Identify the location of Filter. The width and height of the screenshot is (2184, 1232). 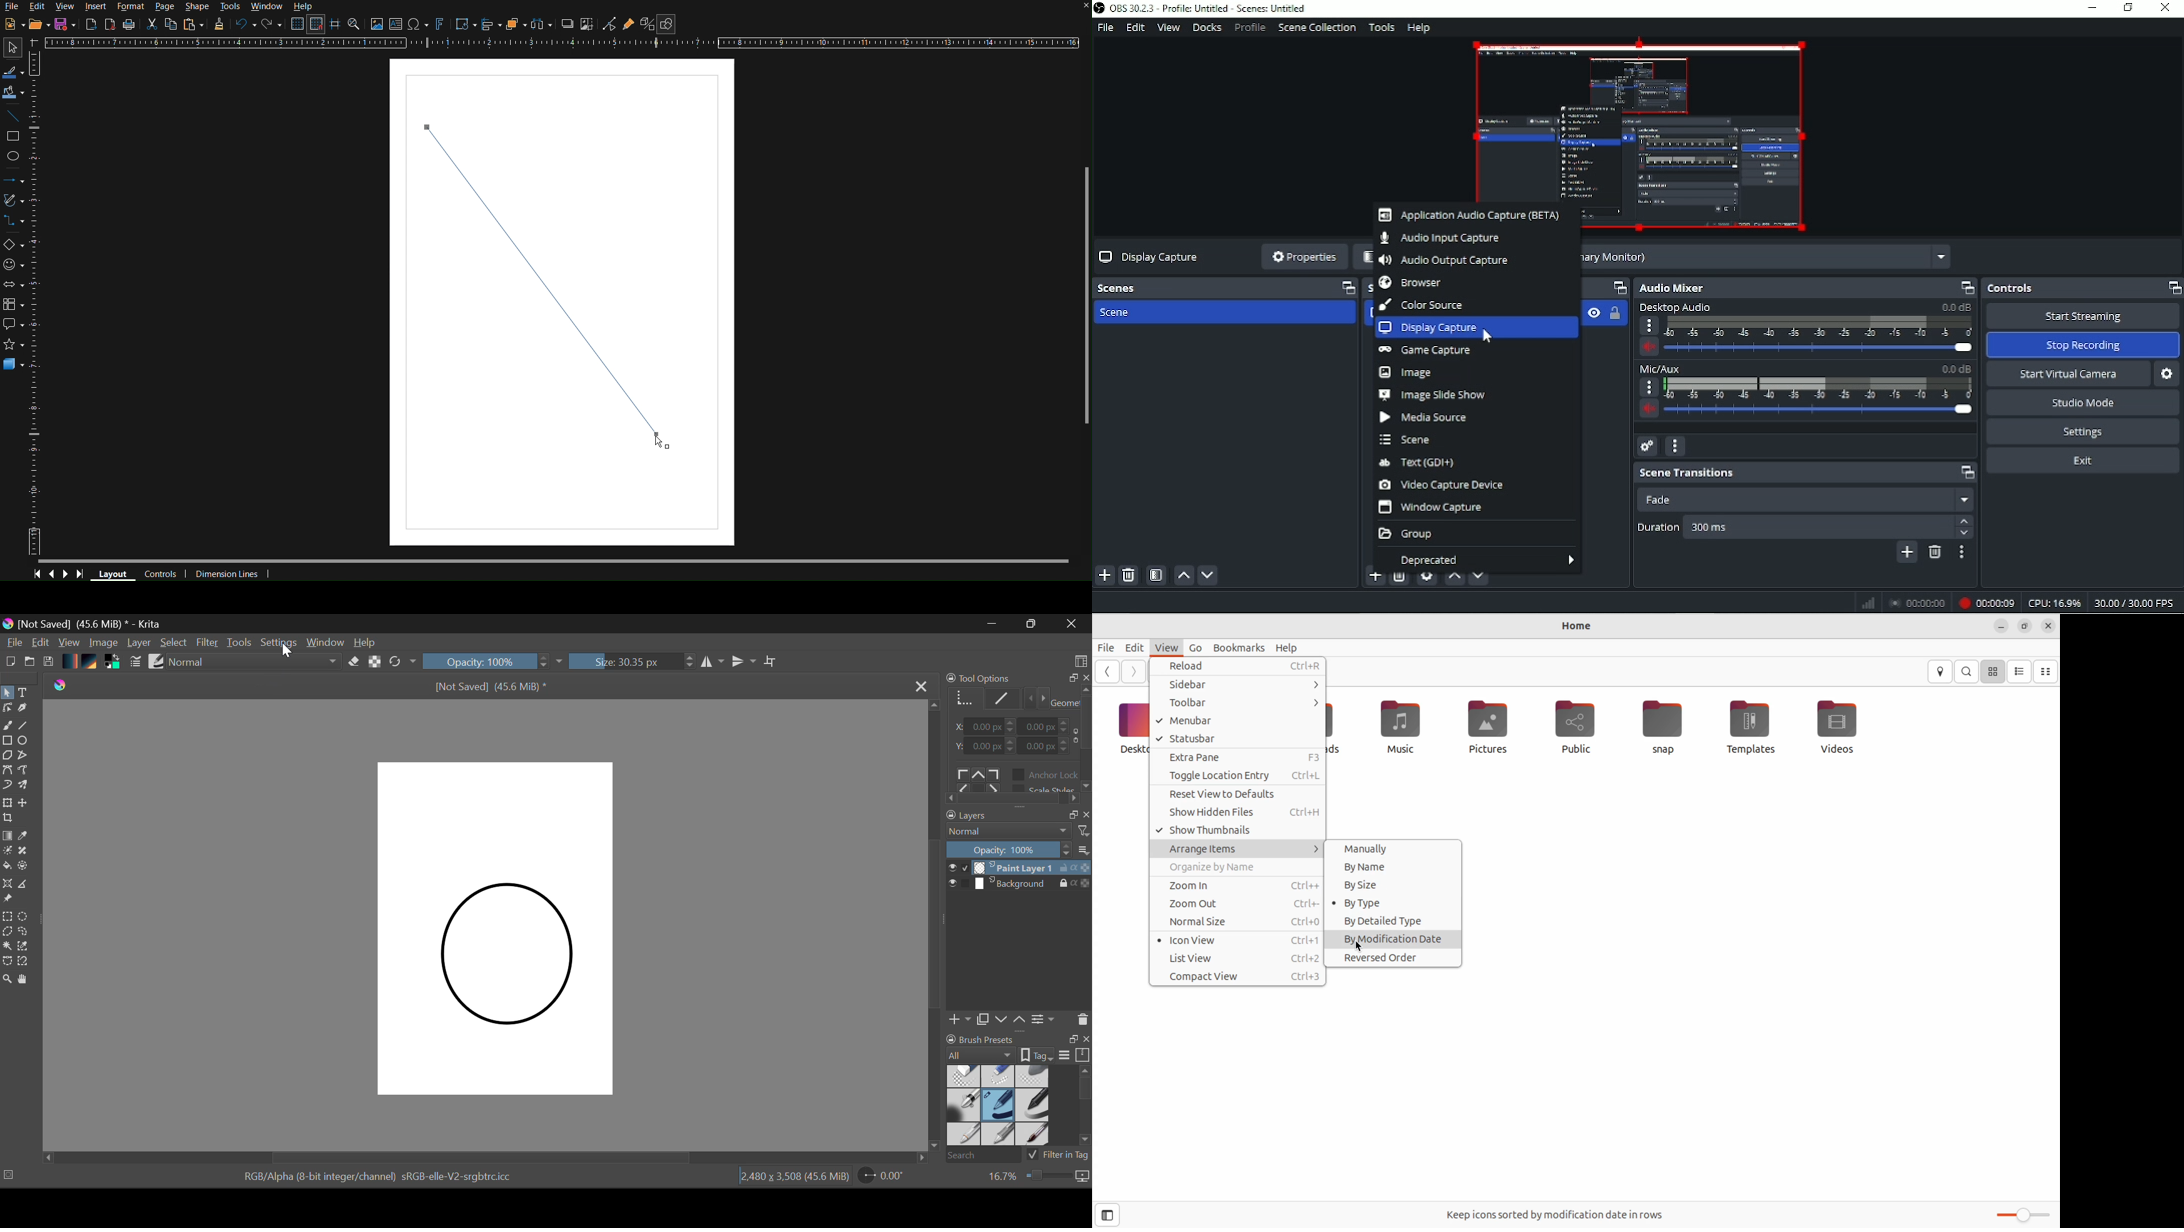
(206, 643).